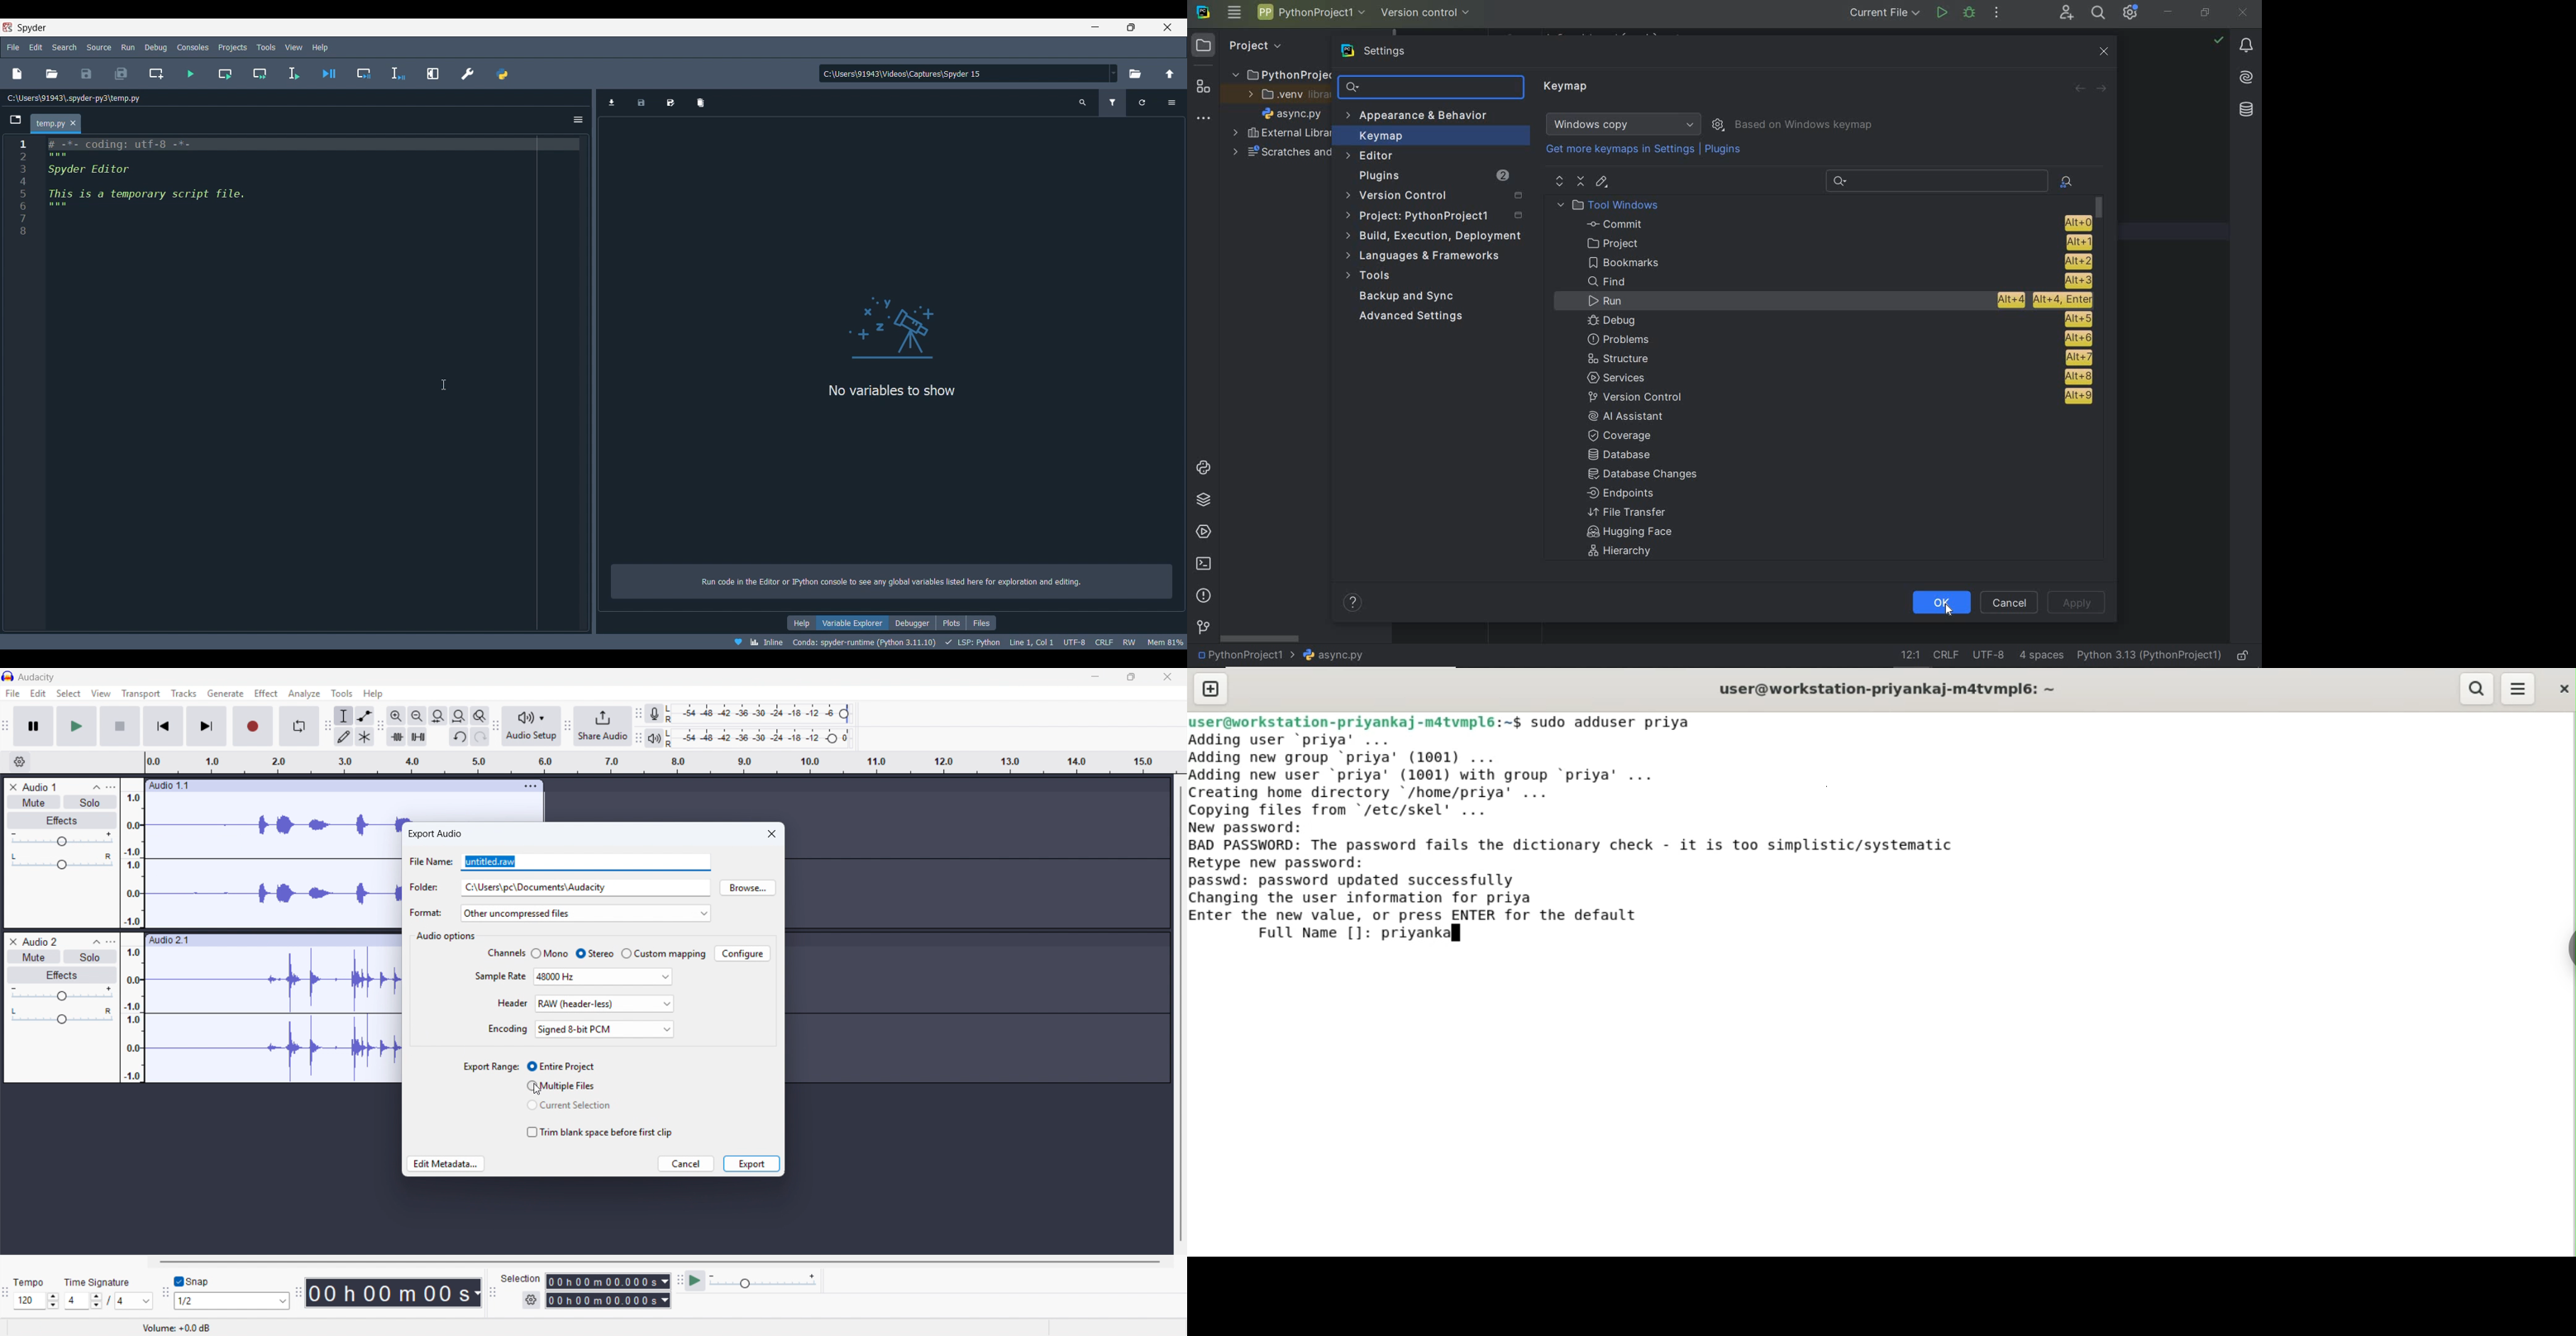 The width and height of the screenshot is (2576, 1344). I want to click on Mute , so click(35, 956).